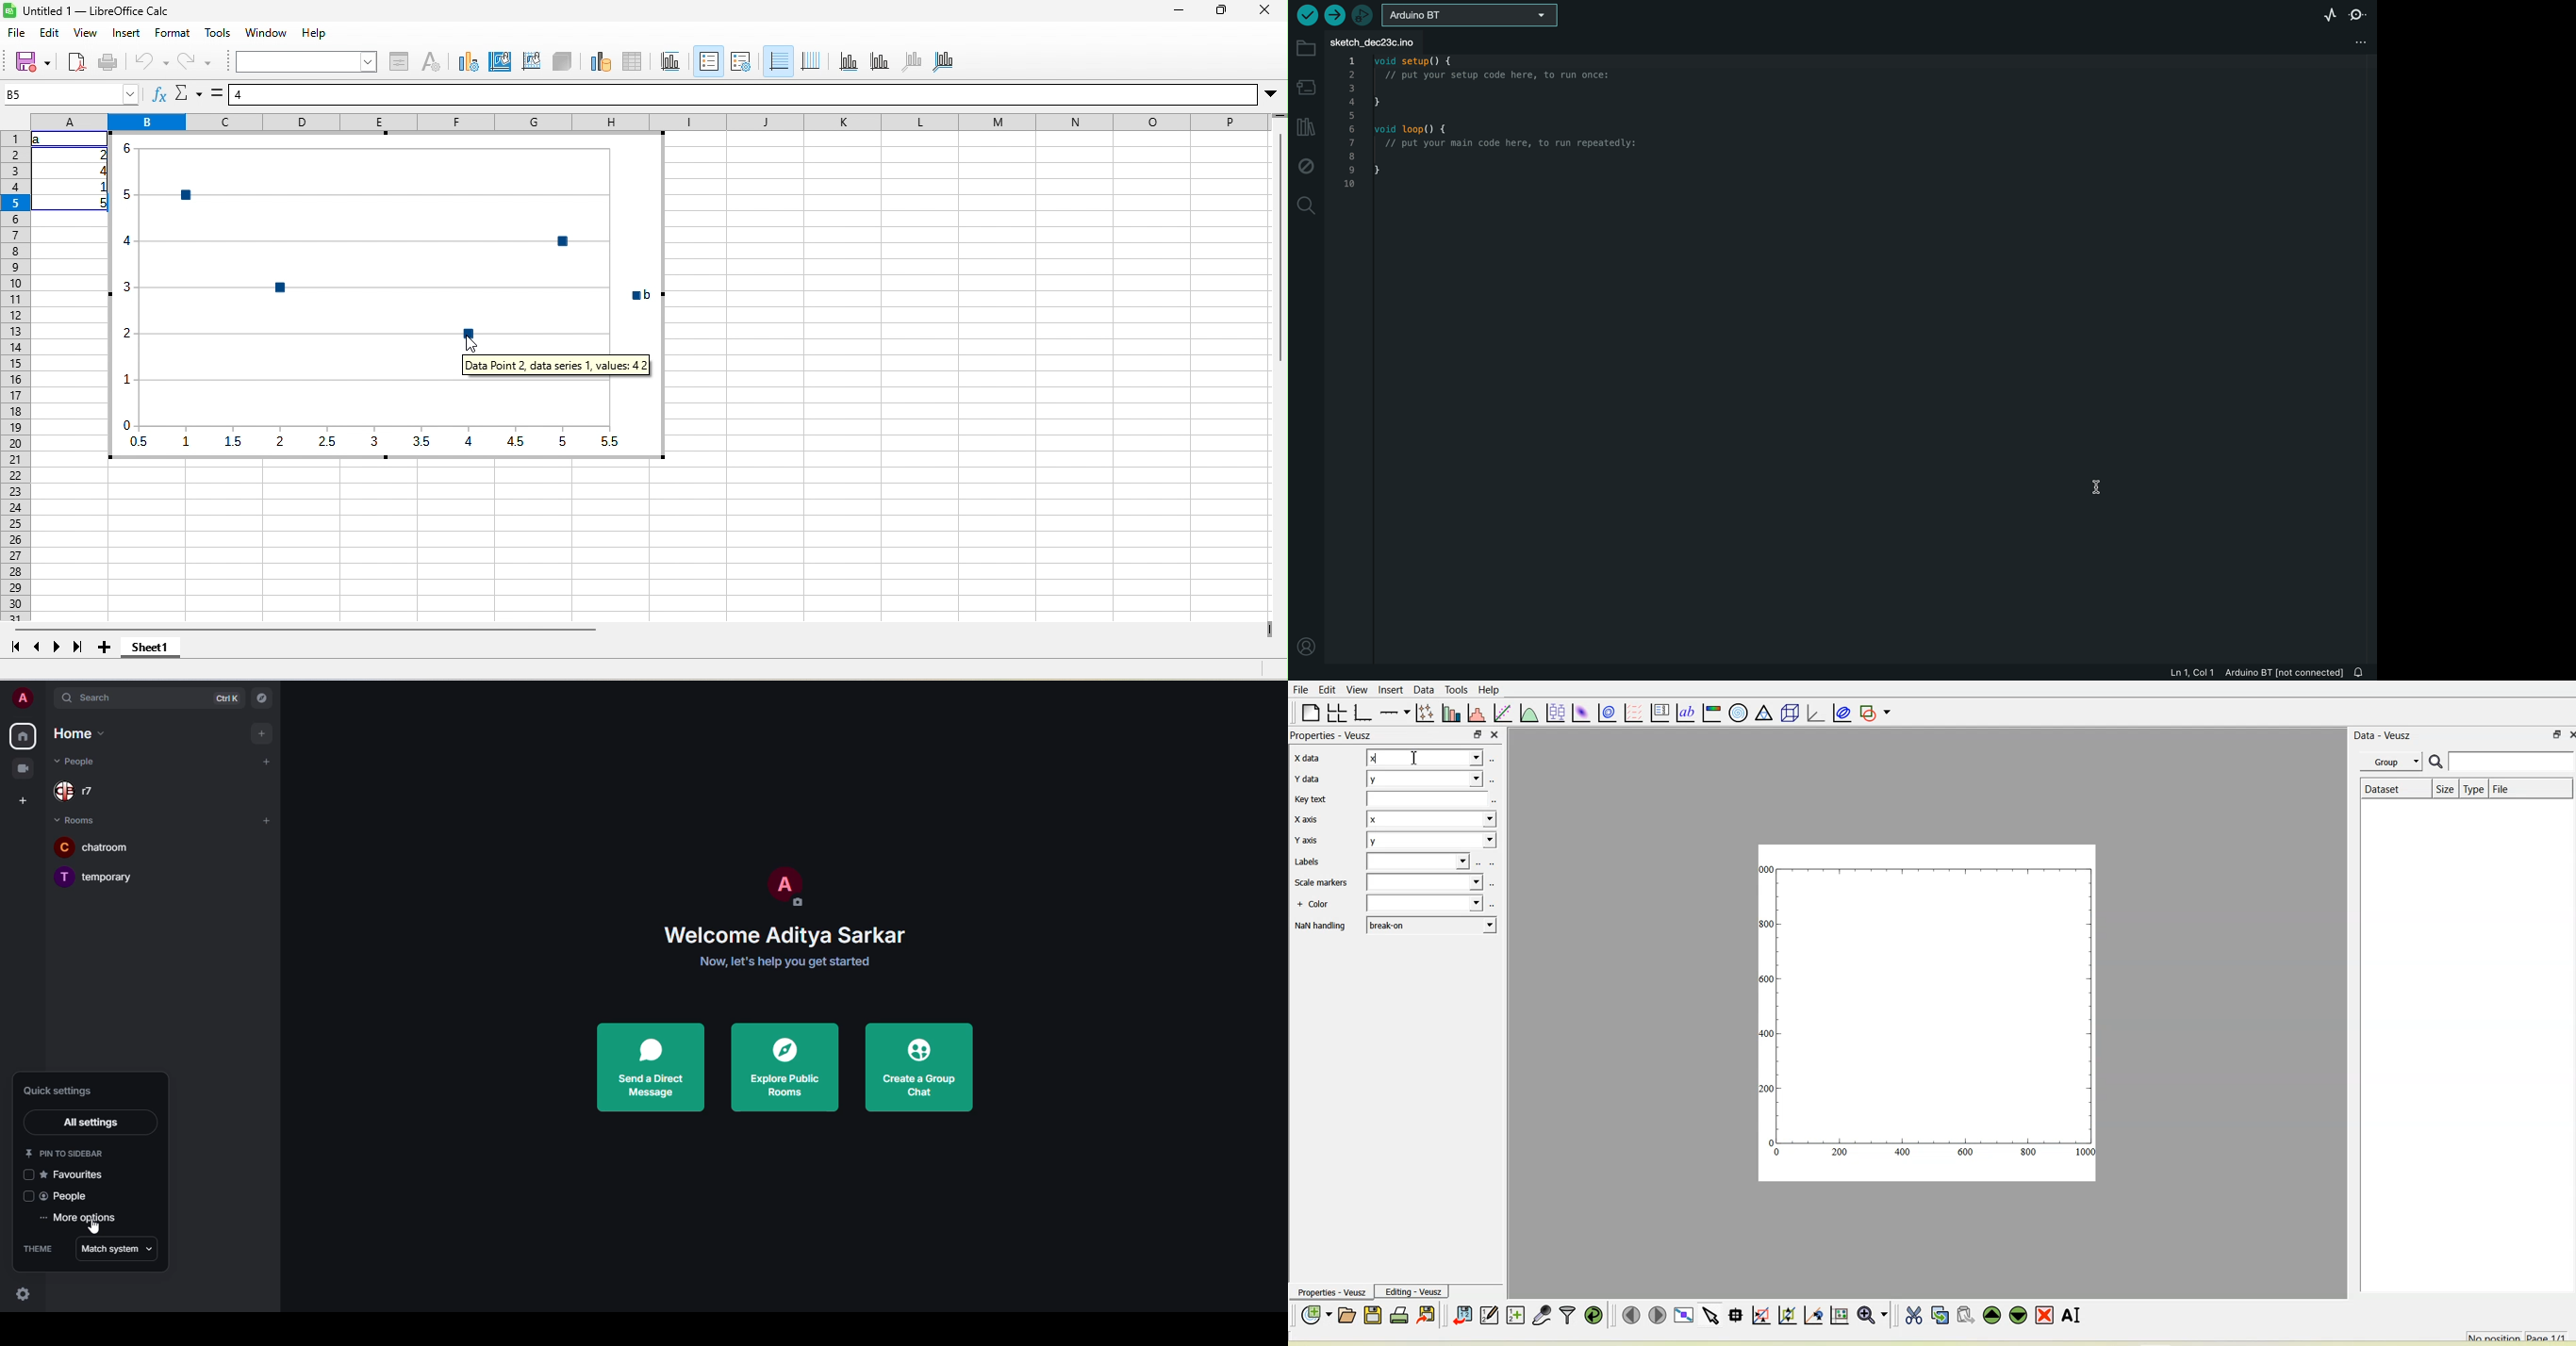  Describe the element at coordinates (1362, 713) in the screenshot. I see `Base graph` at that location.